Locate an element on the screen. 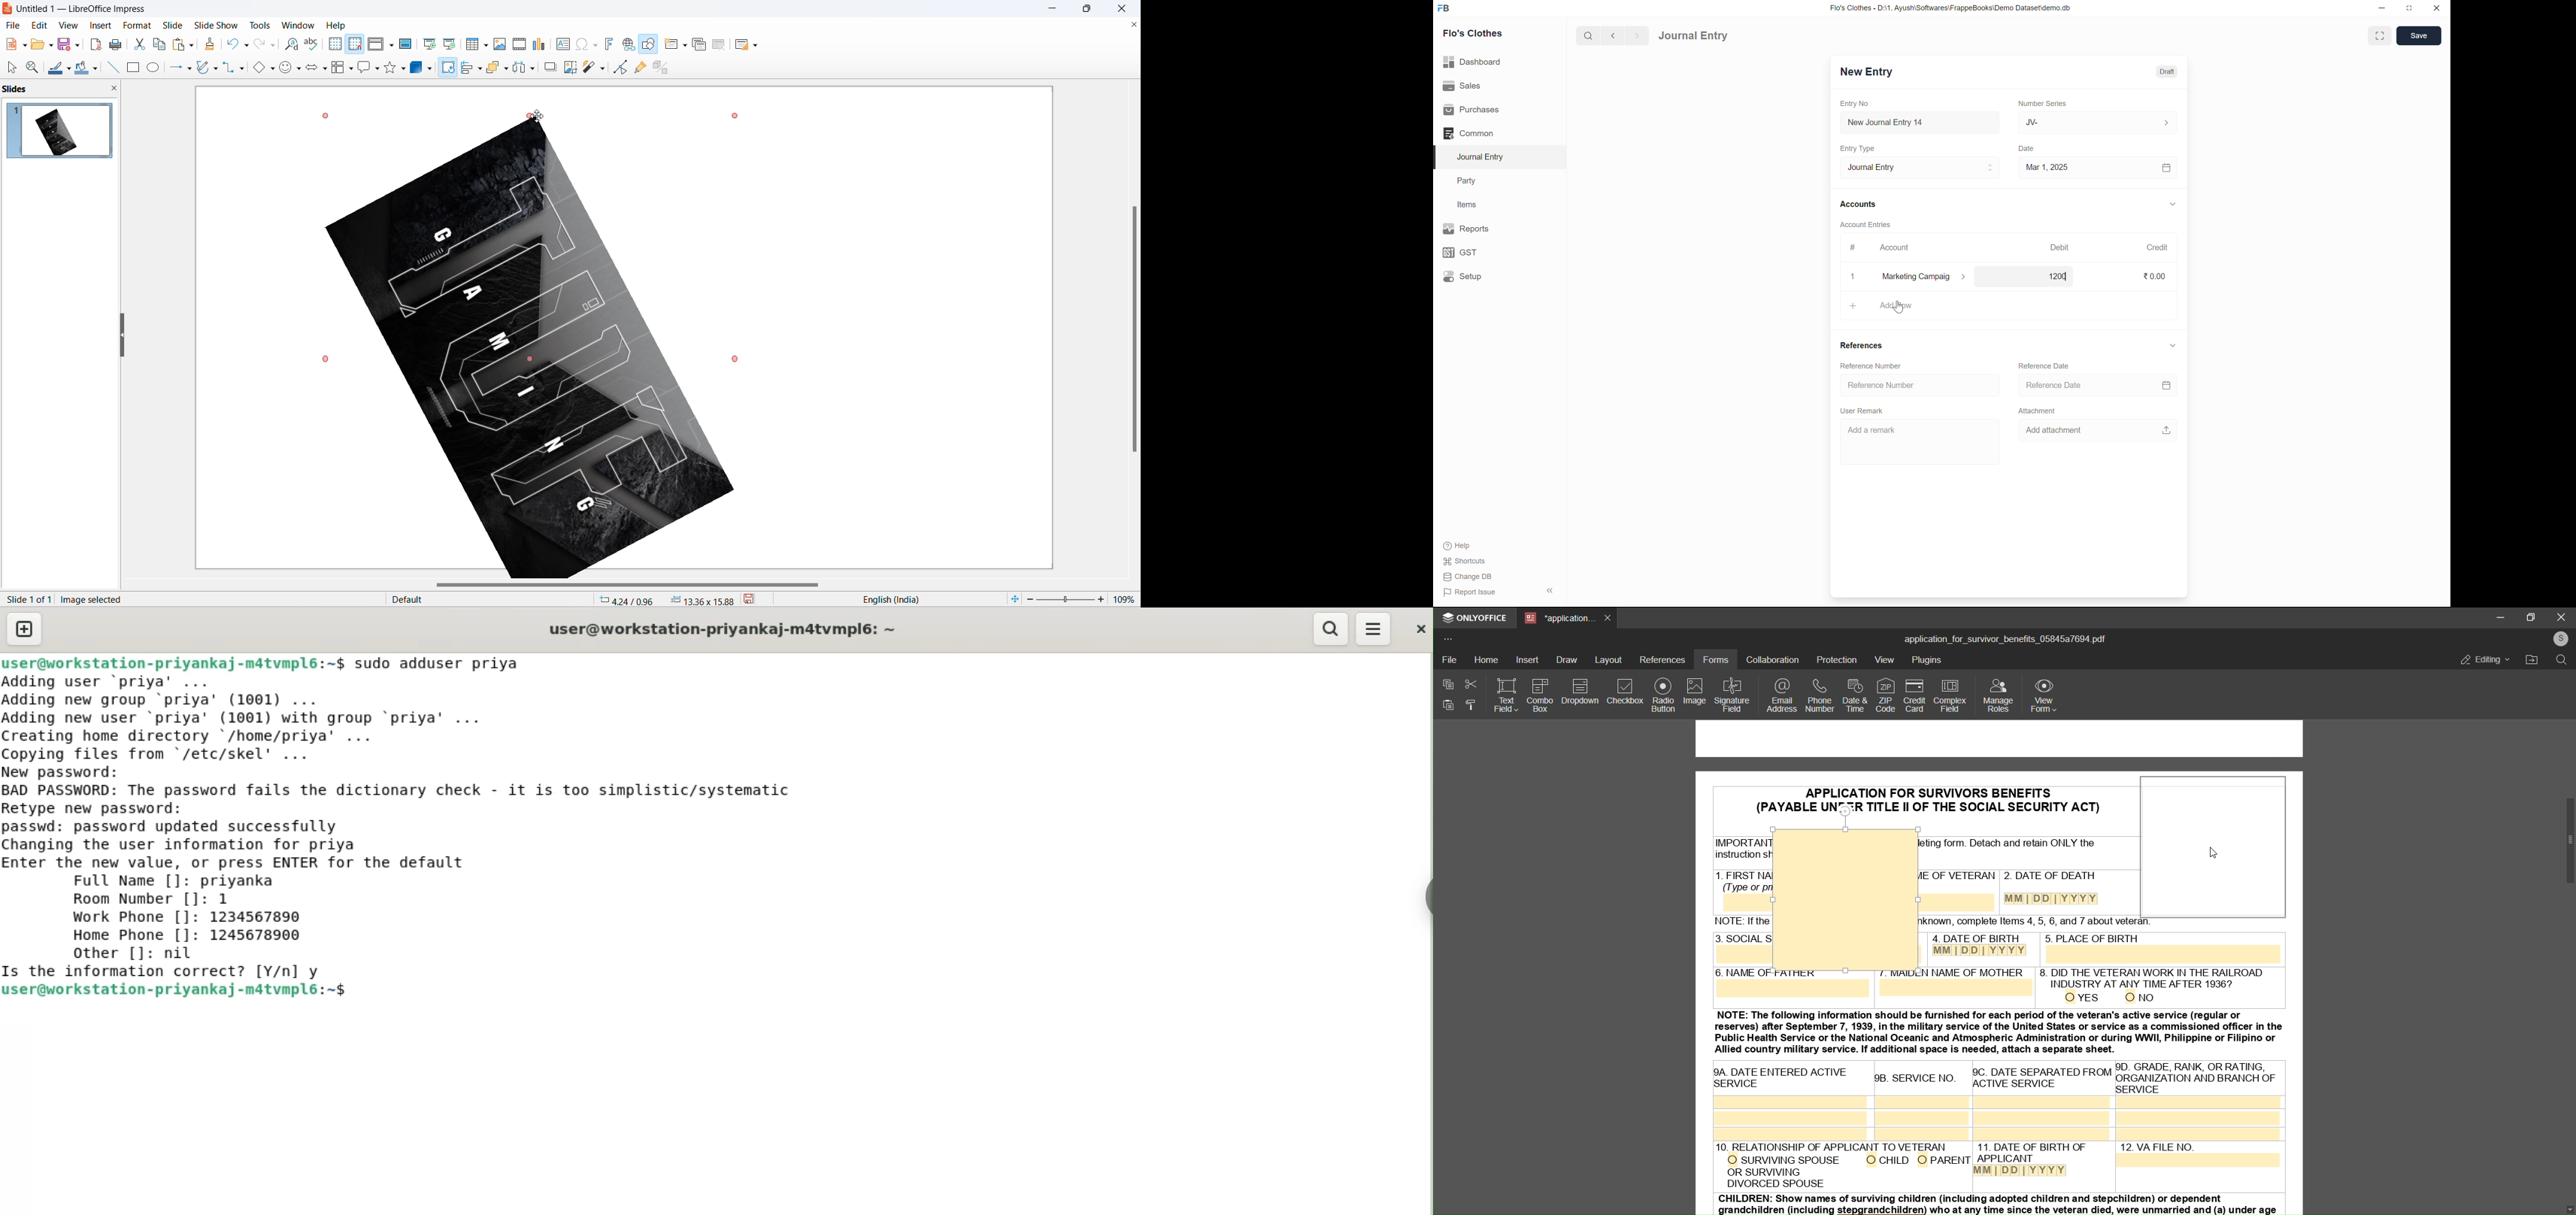 The image size is (2576, 1232). copy is located at coordinates (160, 44).